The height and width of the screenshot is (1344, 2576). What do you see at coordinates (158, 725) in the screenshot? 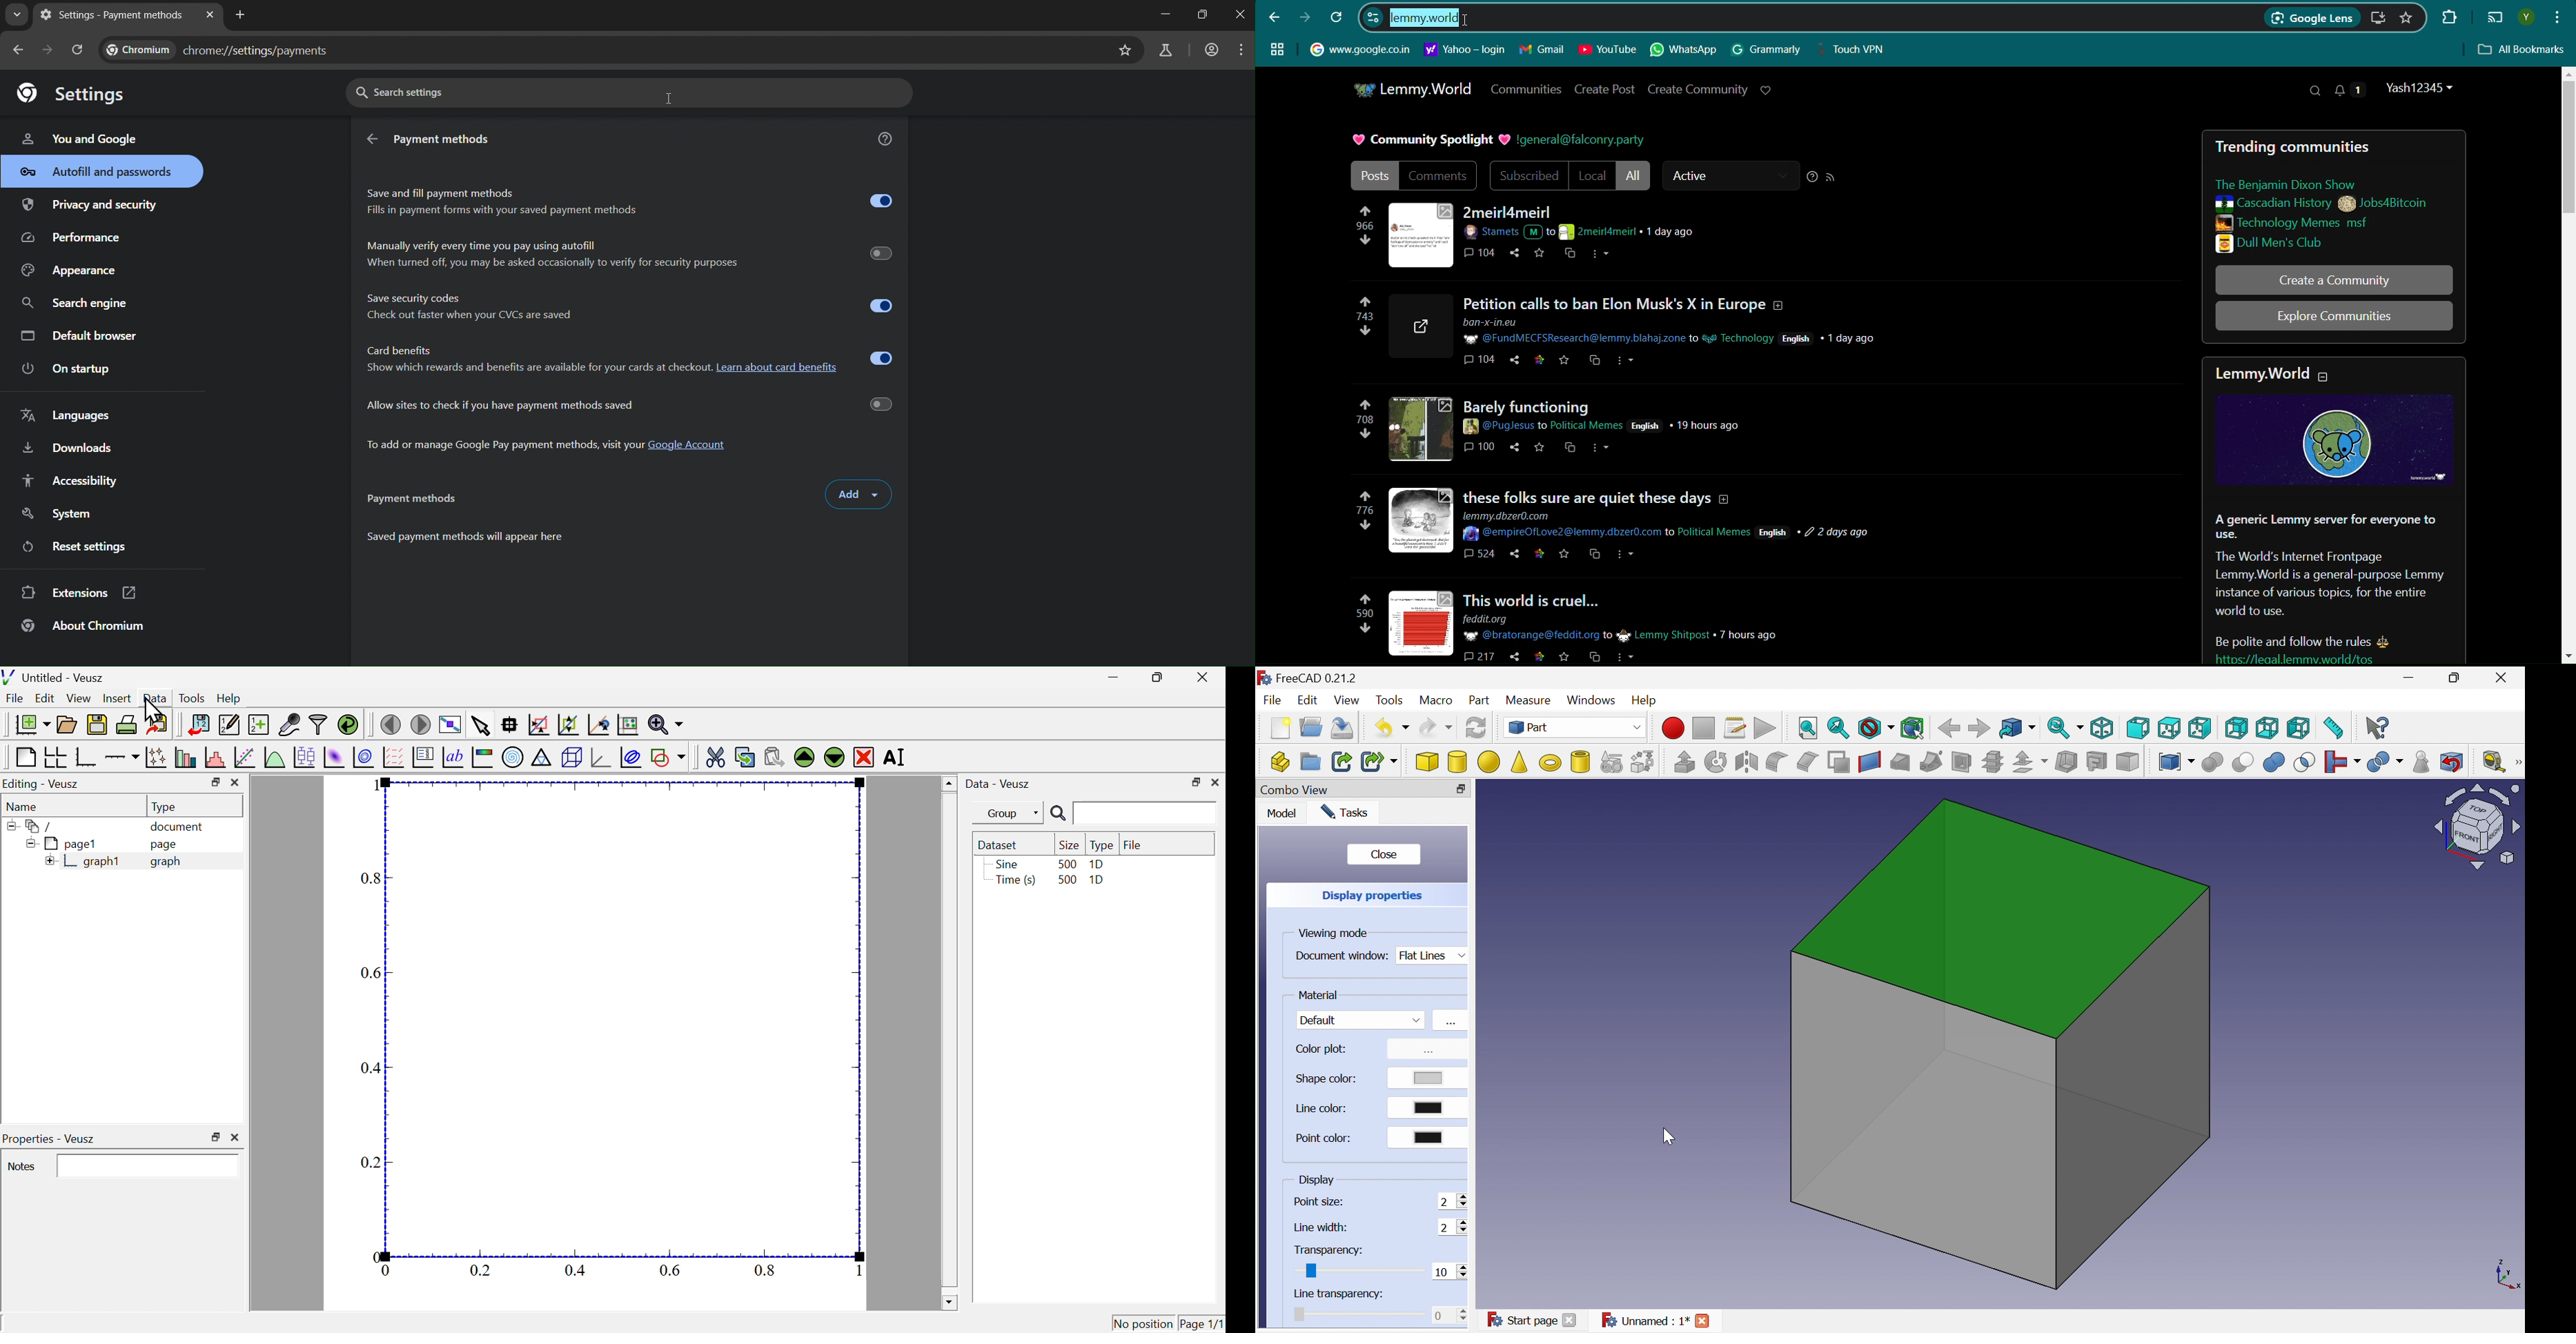
I see `export to graphic formats` at bounding box center [158, 725].